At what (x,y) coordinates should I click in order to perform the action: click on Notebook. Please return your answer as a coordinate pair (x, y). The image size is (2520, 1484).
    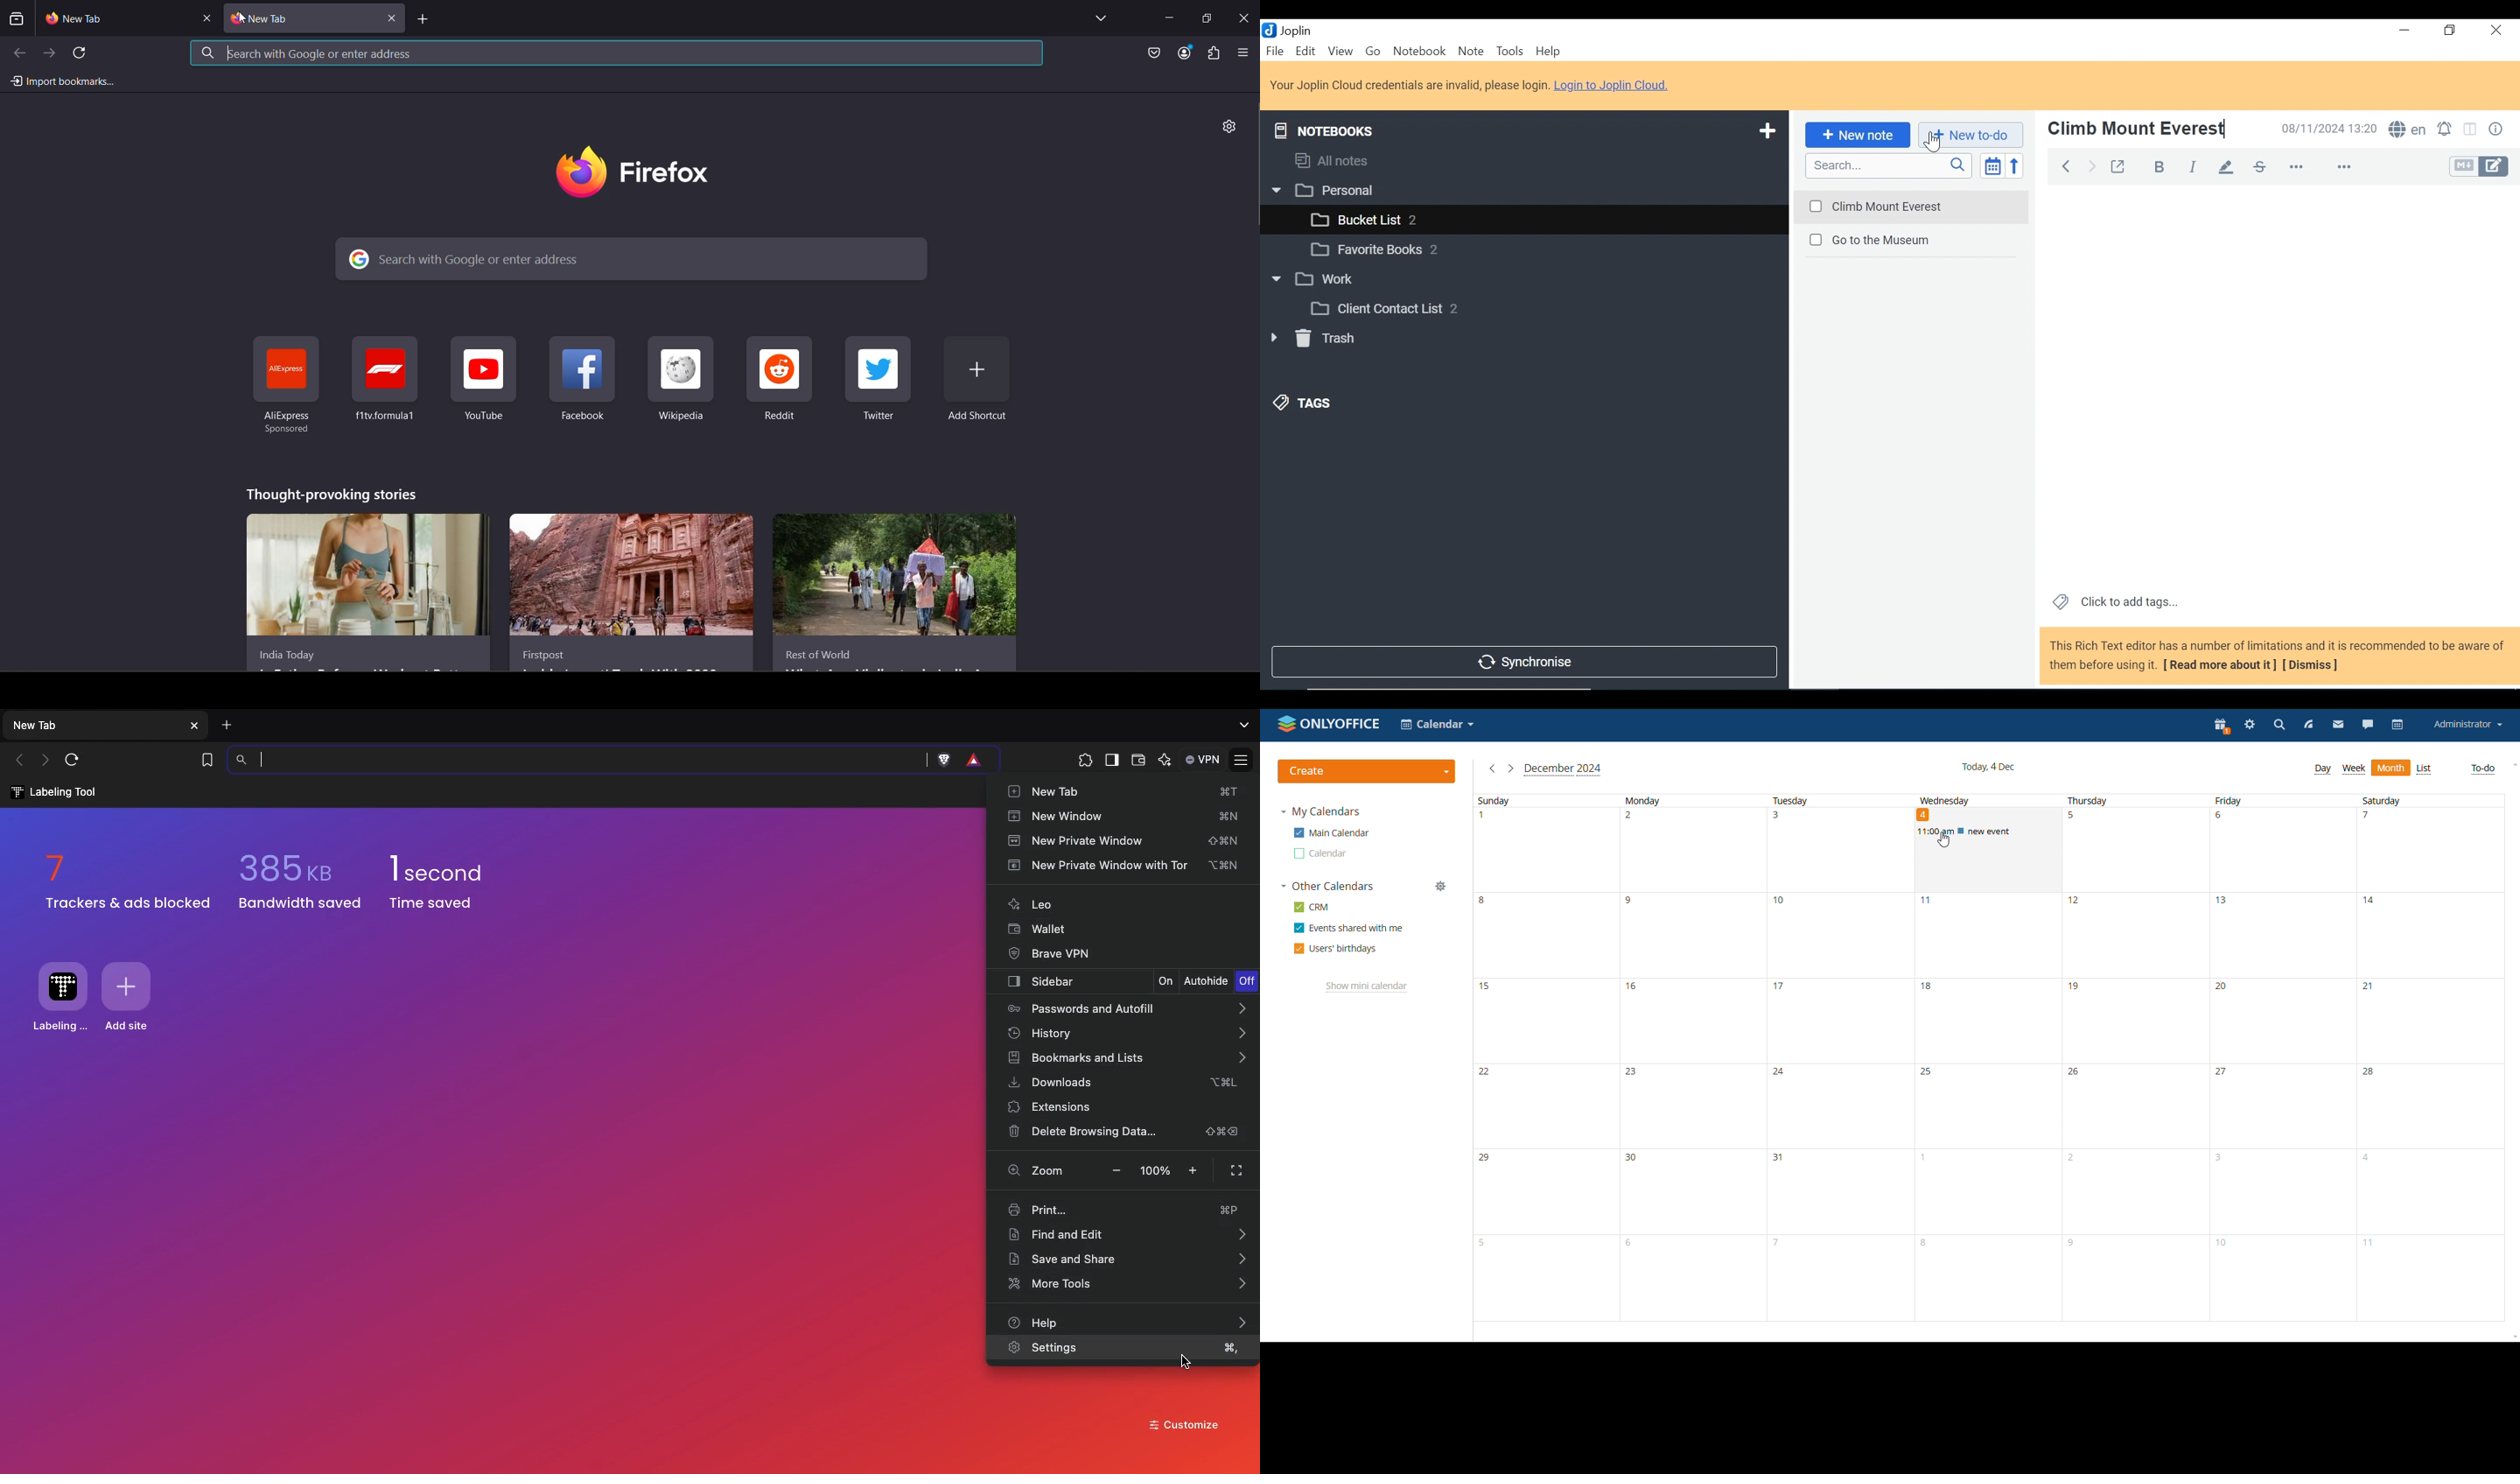
    Looking at the image, I should click on (1544, 308).